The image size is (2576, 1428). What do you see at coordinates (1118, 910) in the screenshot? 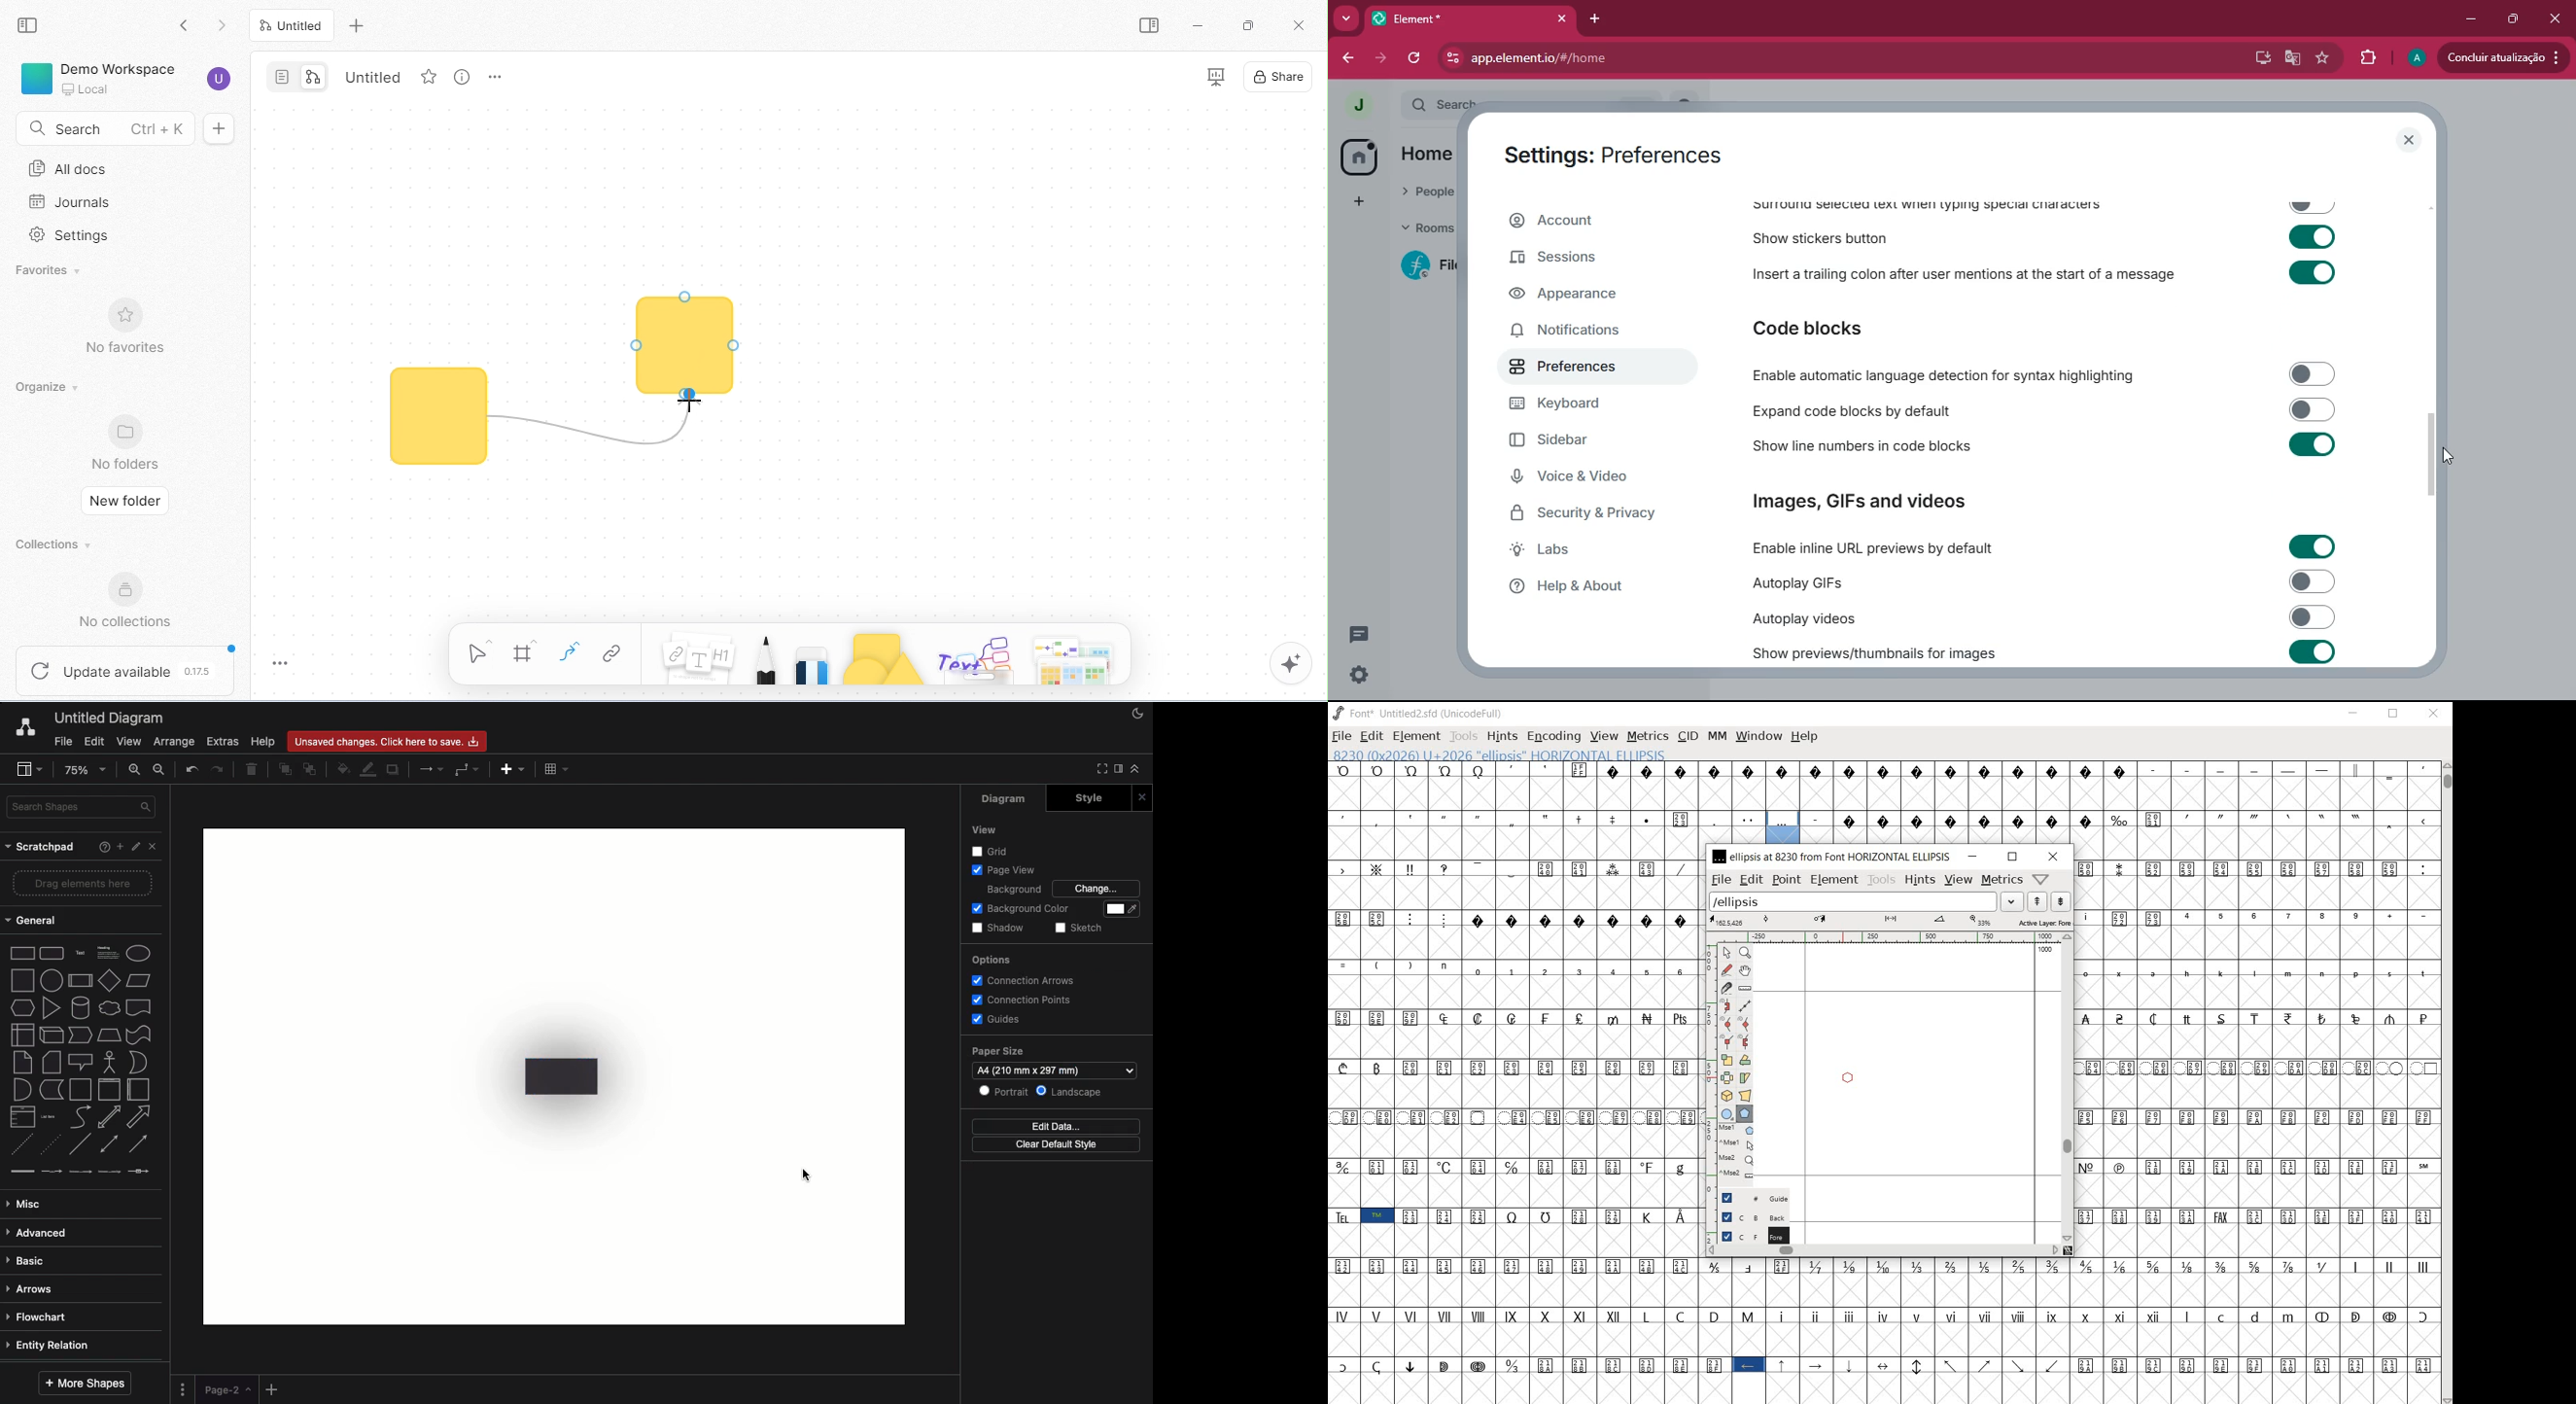
I see `Color` at bounding box center [1118, 910].